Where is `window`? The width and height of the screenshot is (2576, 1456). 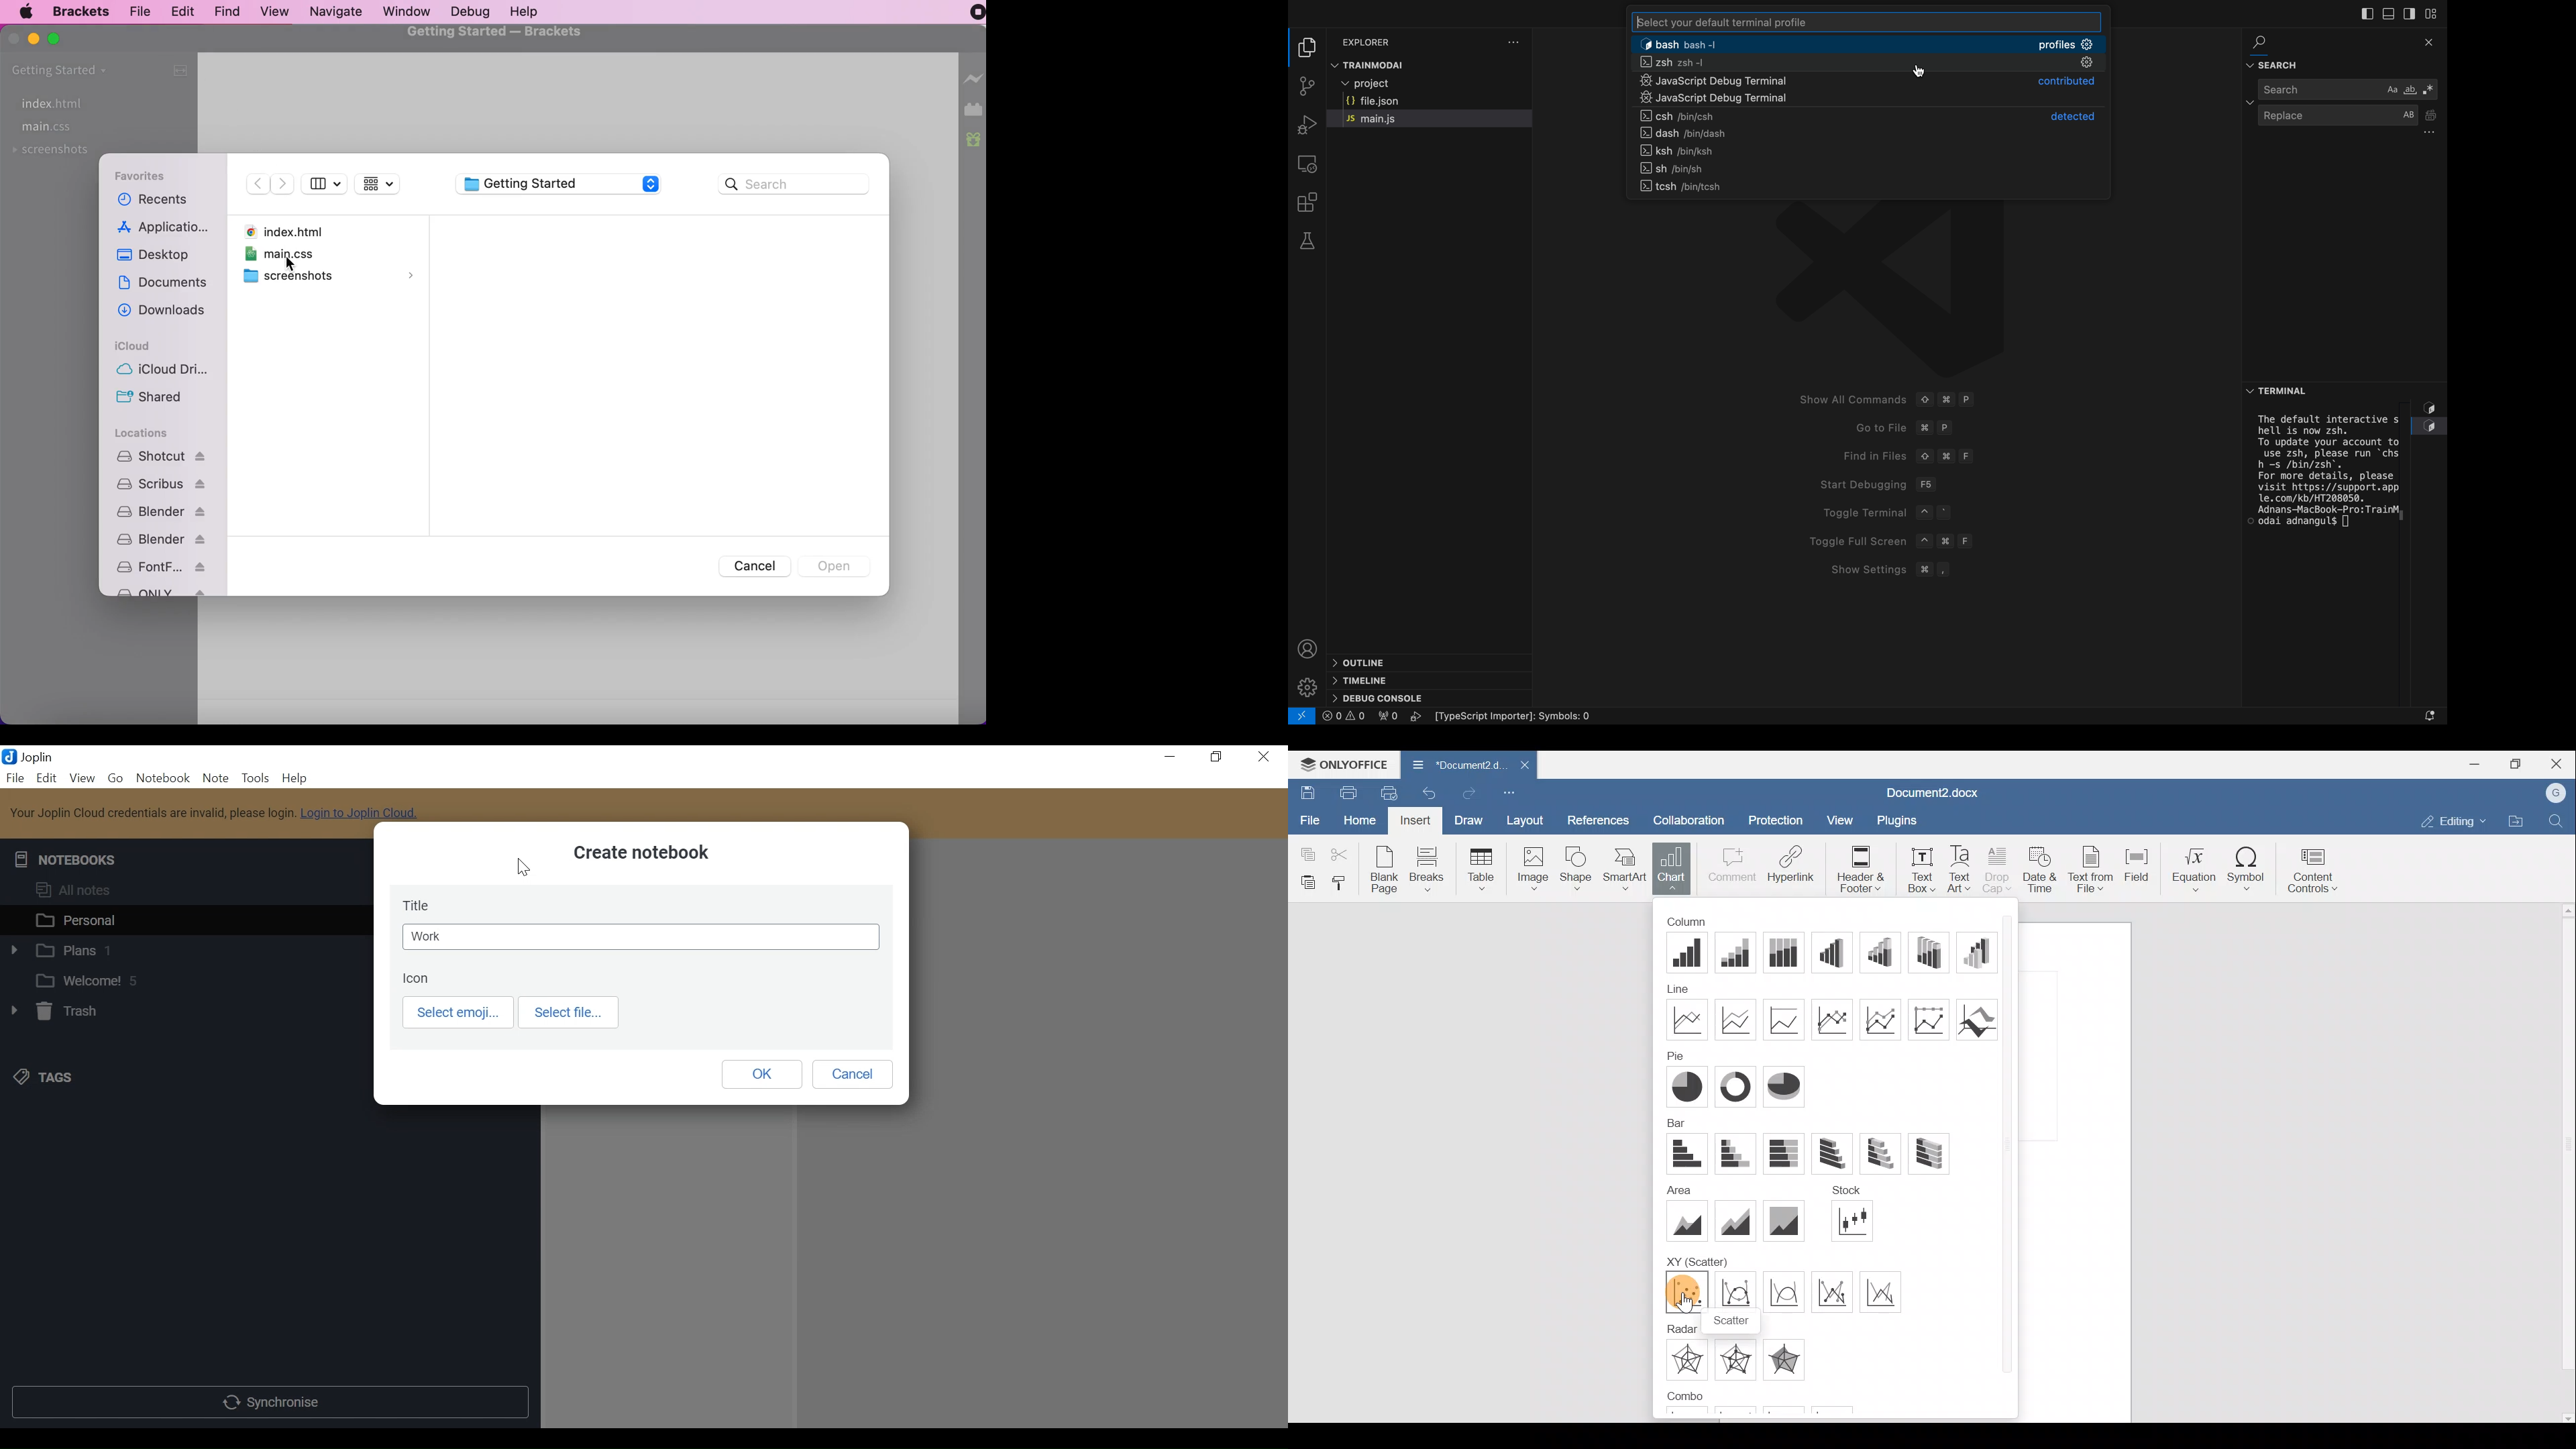 window is located at coordinates (408, 12).